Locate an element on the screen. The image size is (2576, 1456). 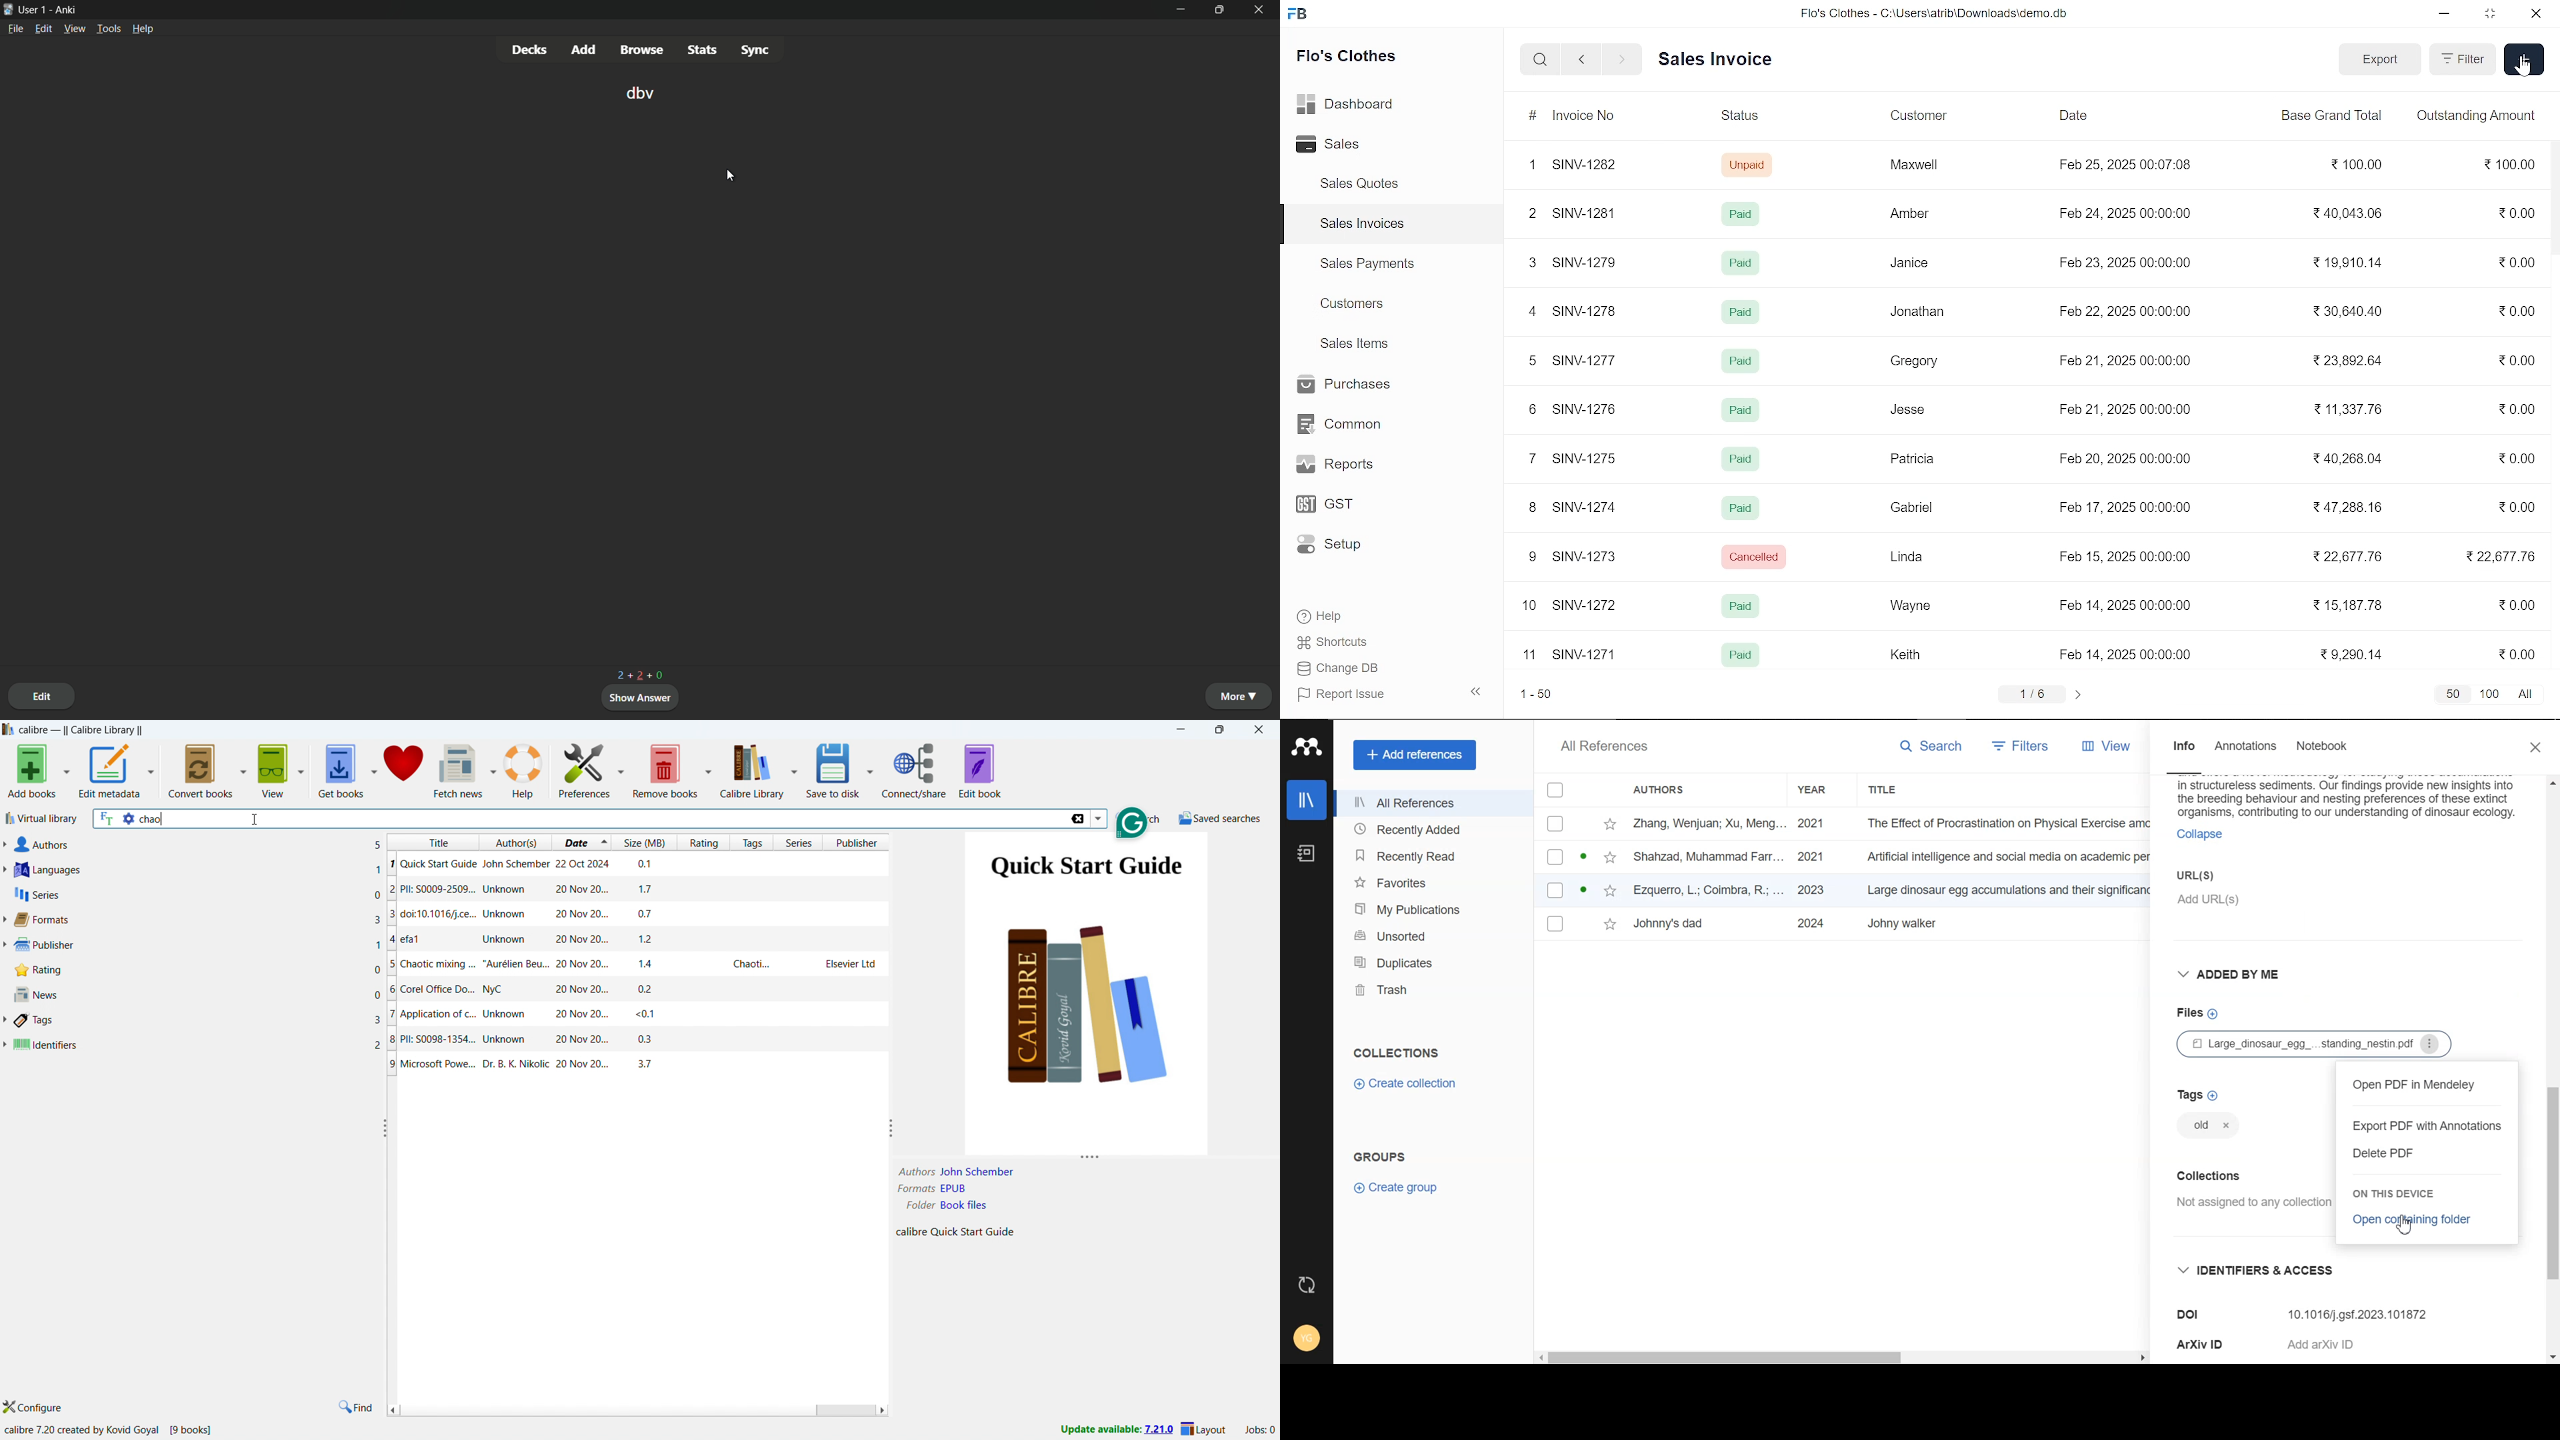
Outstanding Amount is located at coordinates (2478, 120).